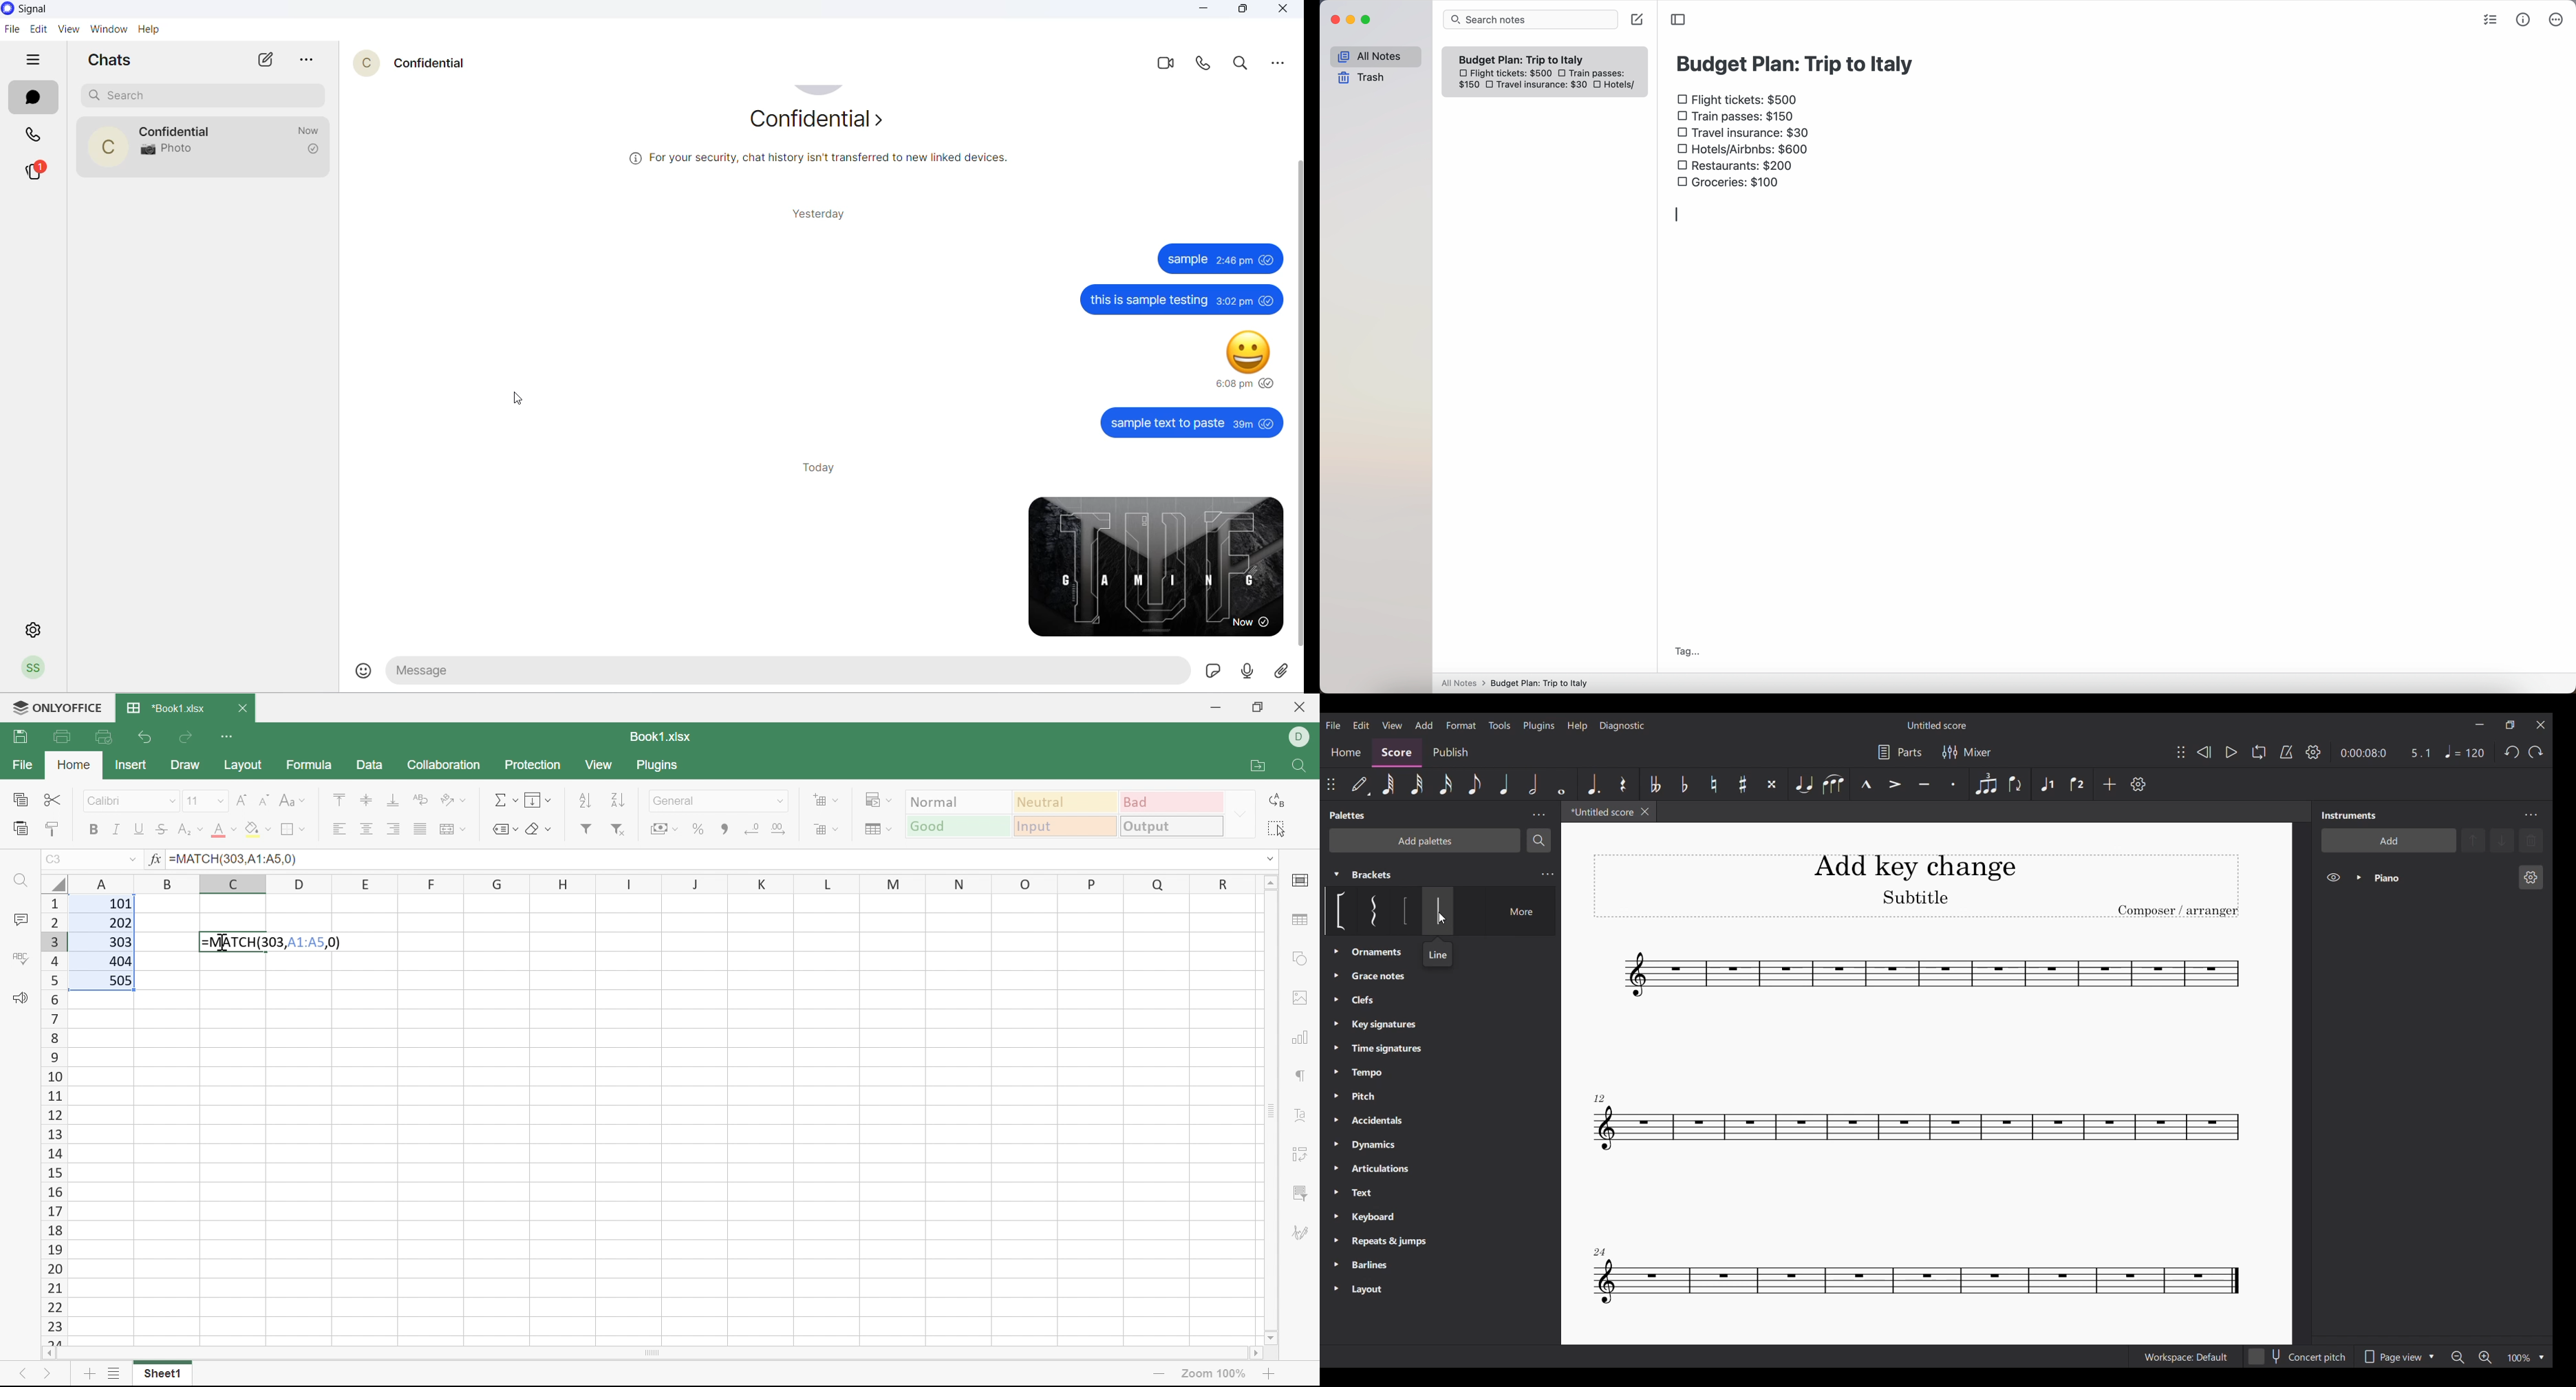 This screenshot has width=2576, height=1400. What do you see at coordinates (37, 136) in the screenshot?
I see `calls` at bounding box center [37, 136].